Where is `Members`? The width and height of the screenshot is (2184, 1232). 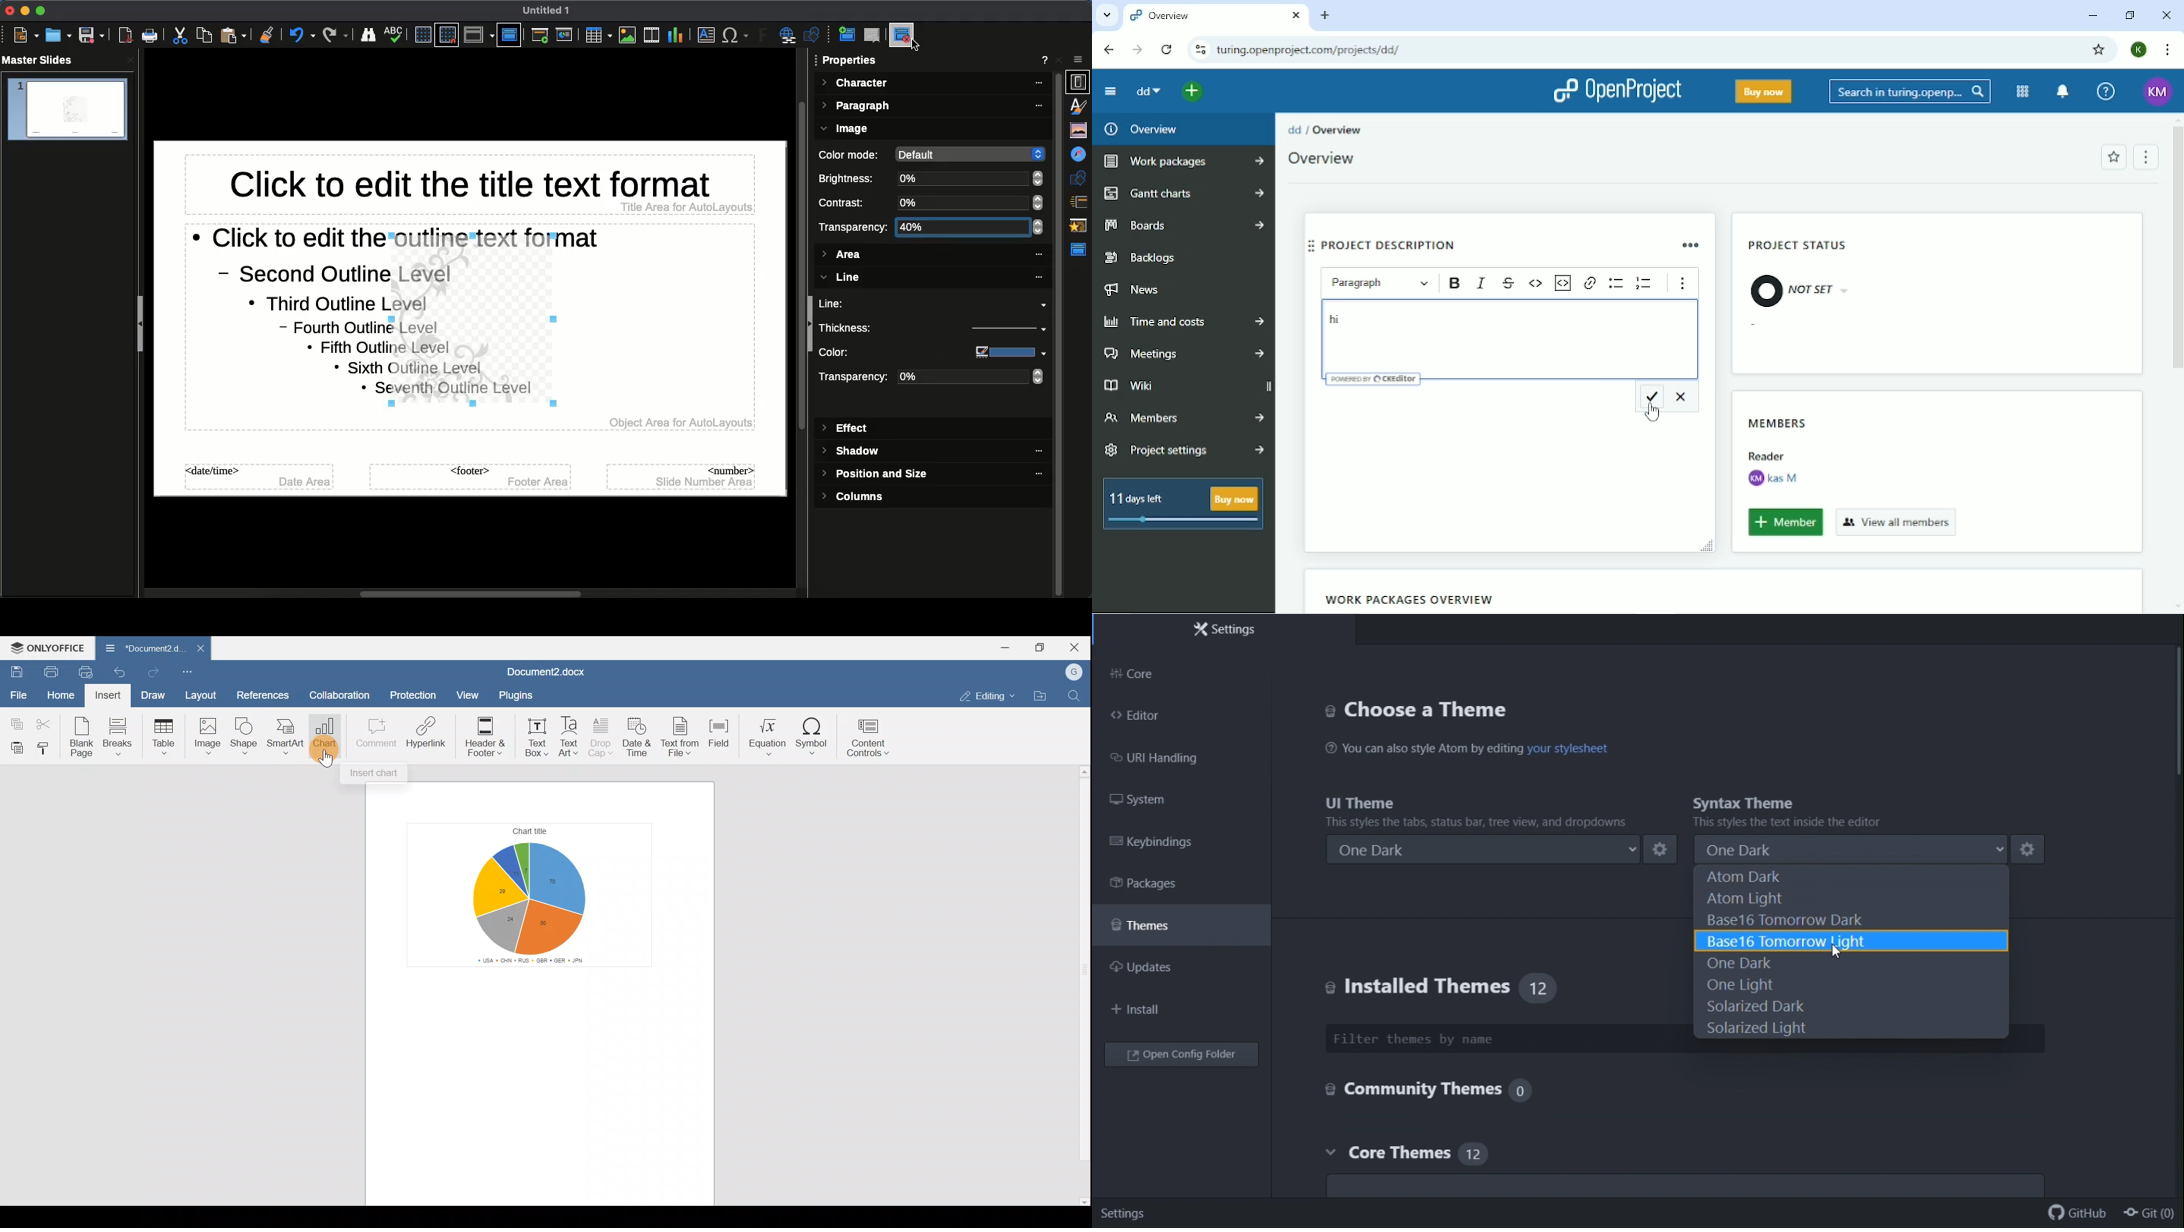 Members is located at coordinates (1778, 419).